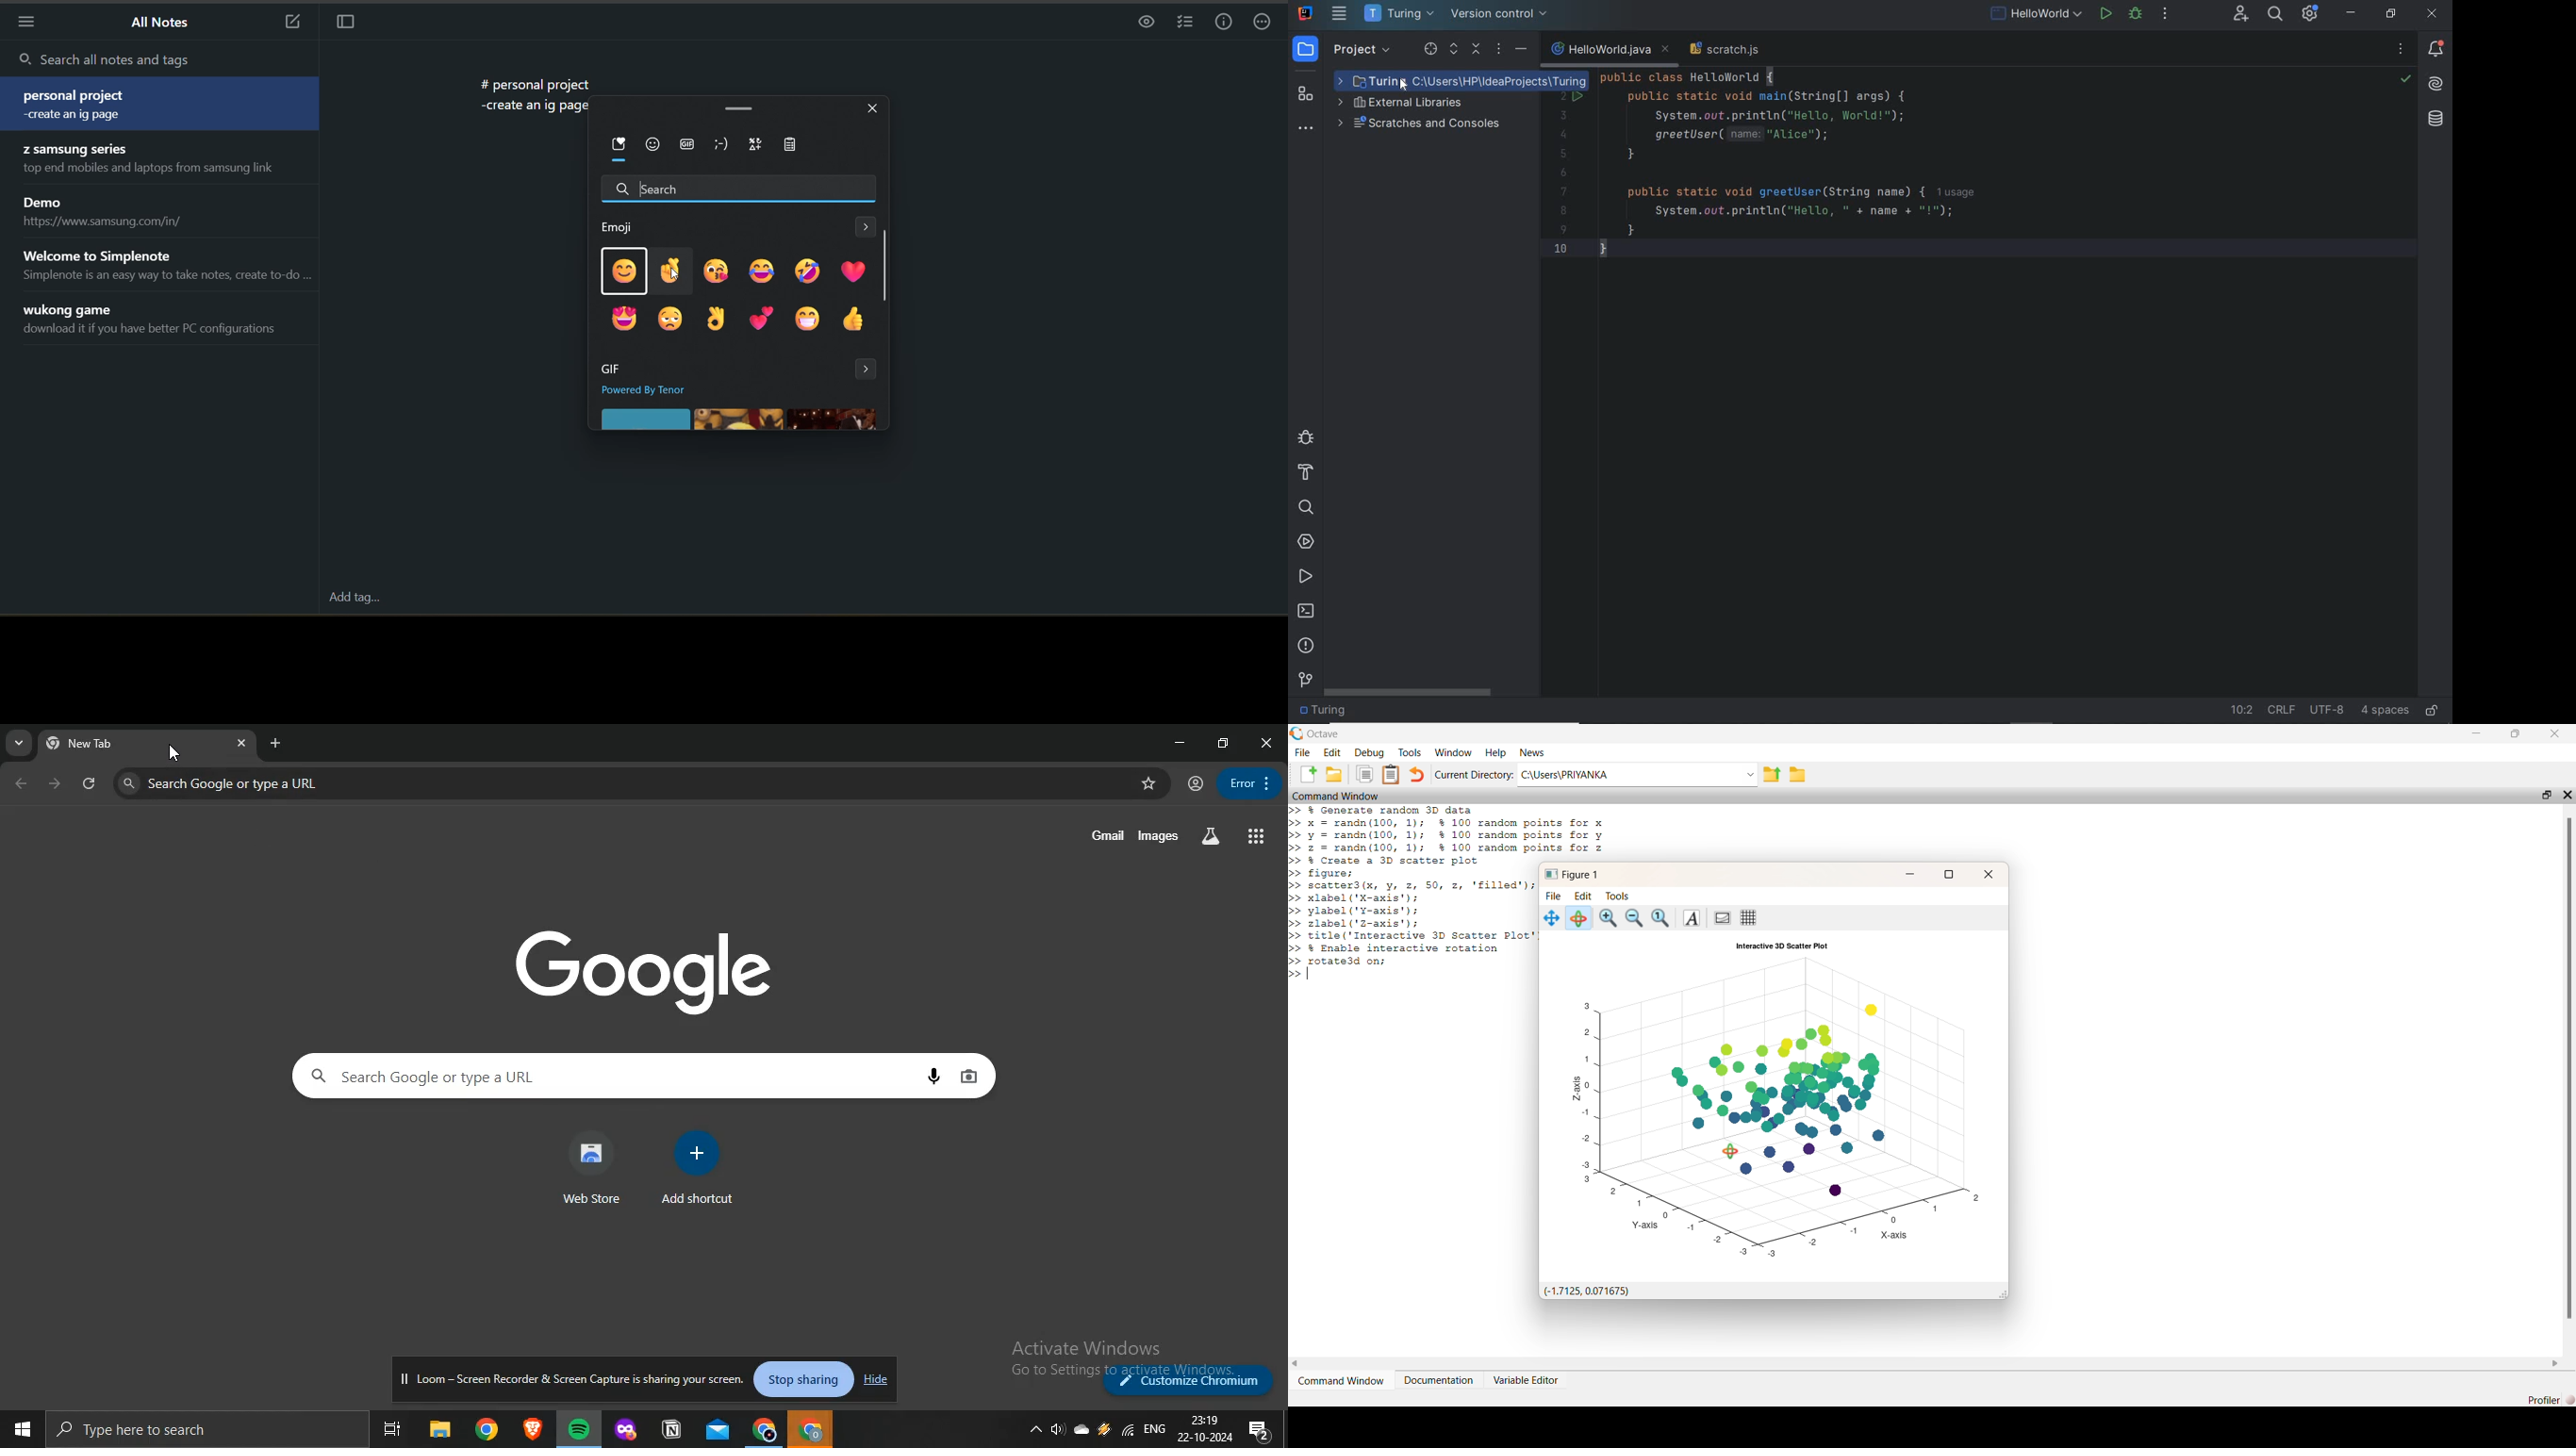 The height and width of the screenshot is (1456, 2576). I want to click on show hidden view, so click(1032, 1431).